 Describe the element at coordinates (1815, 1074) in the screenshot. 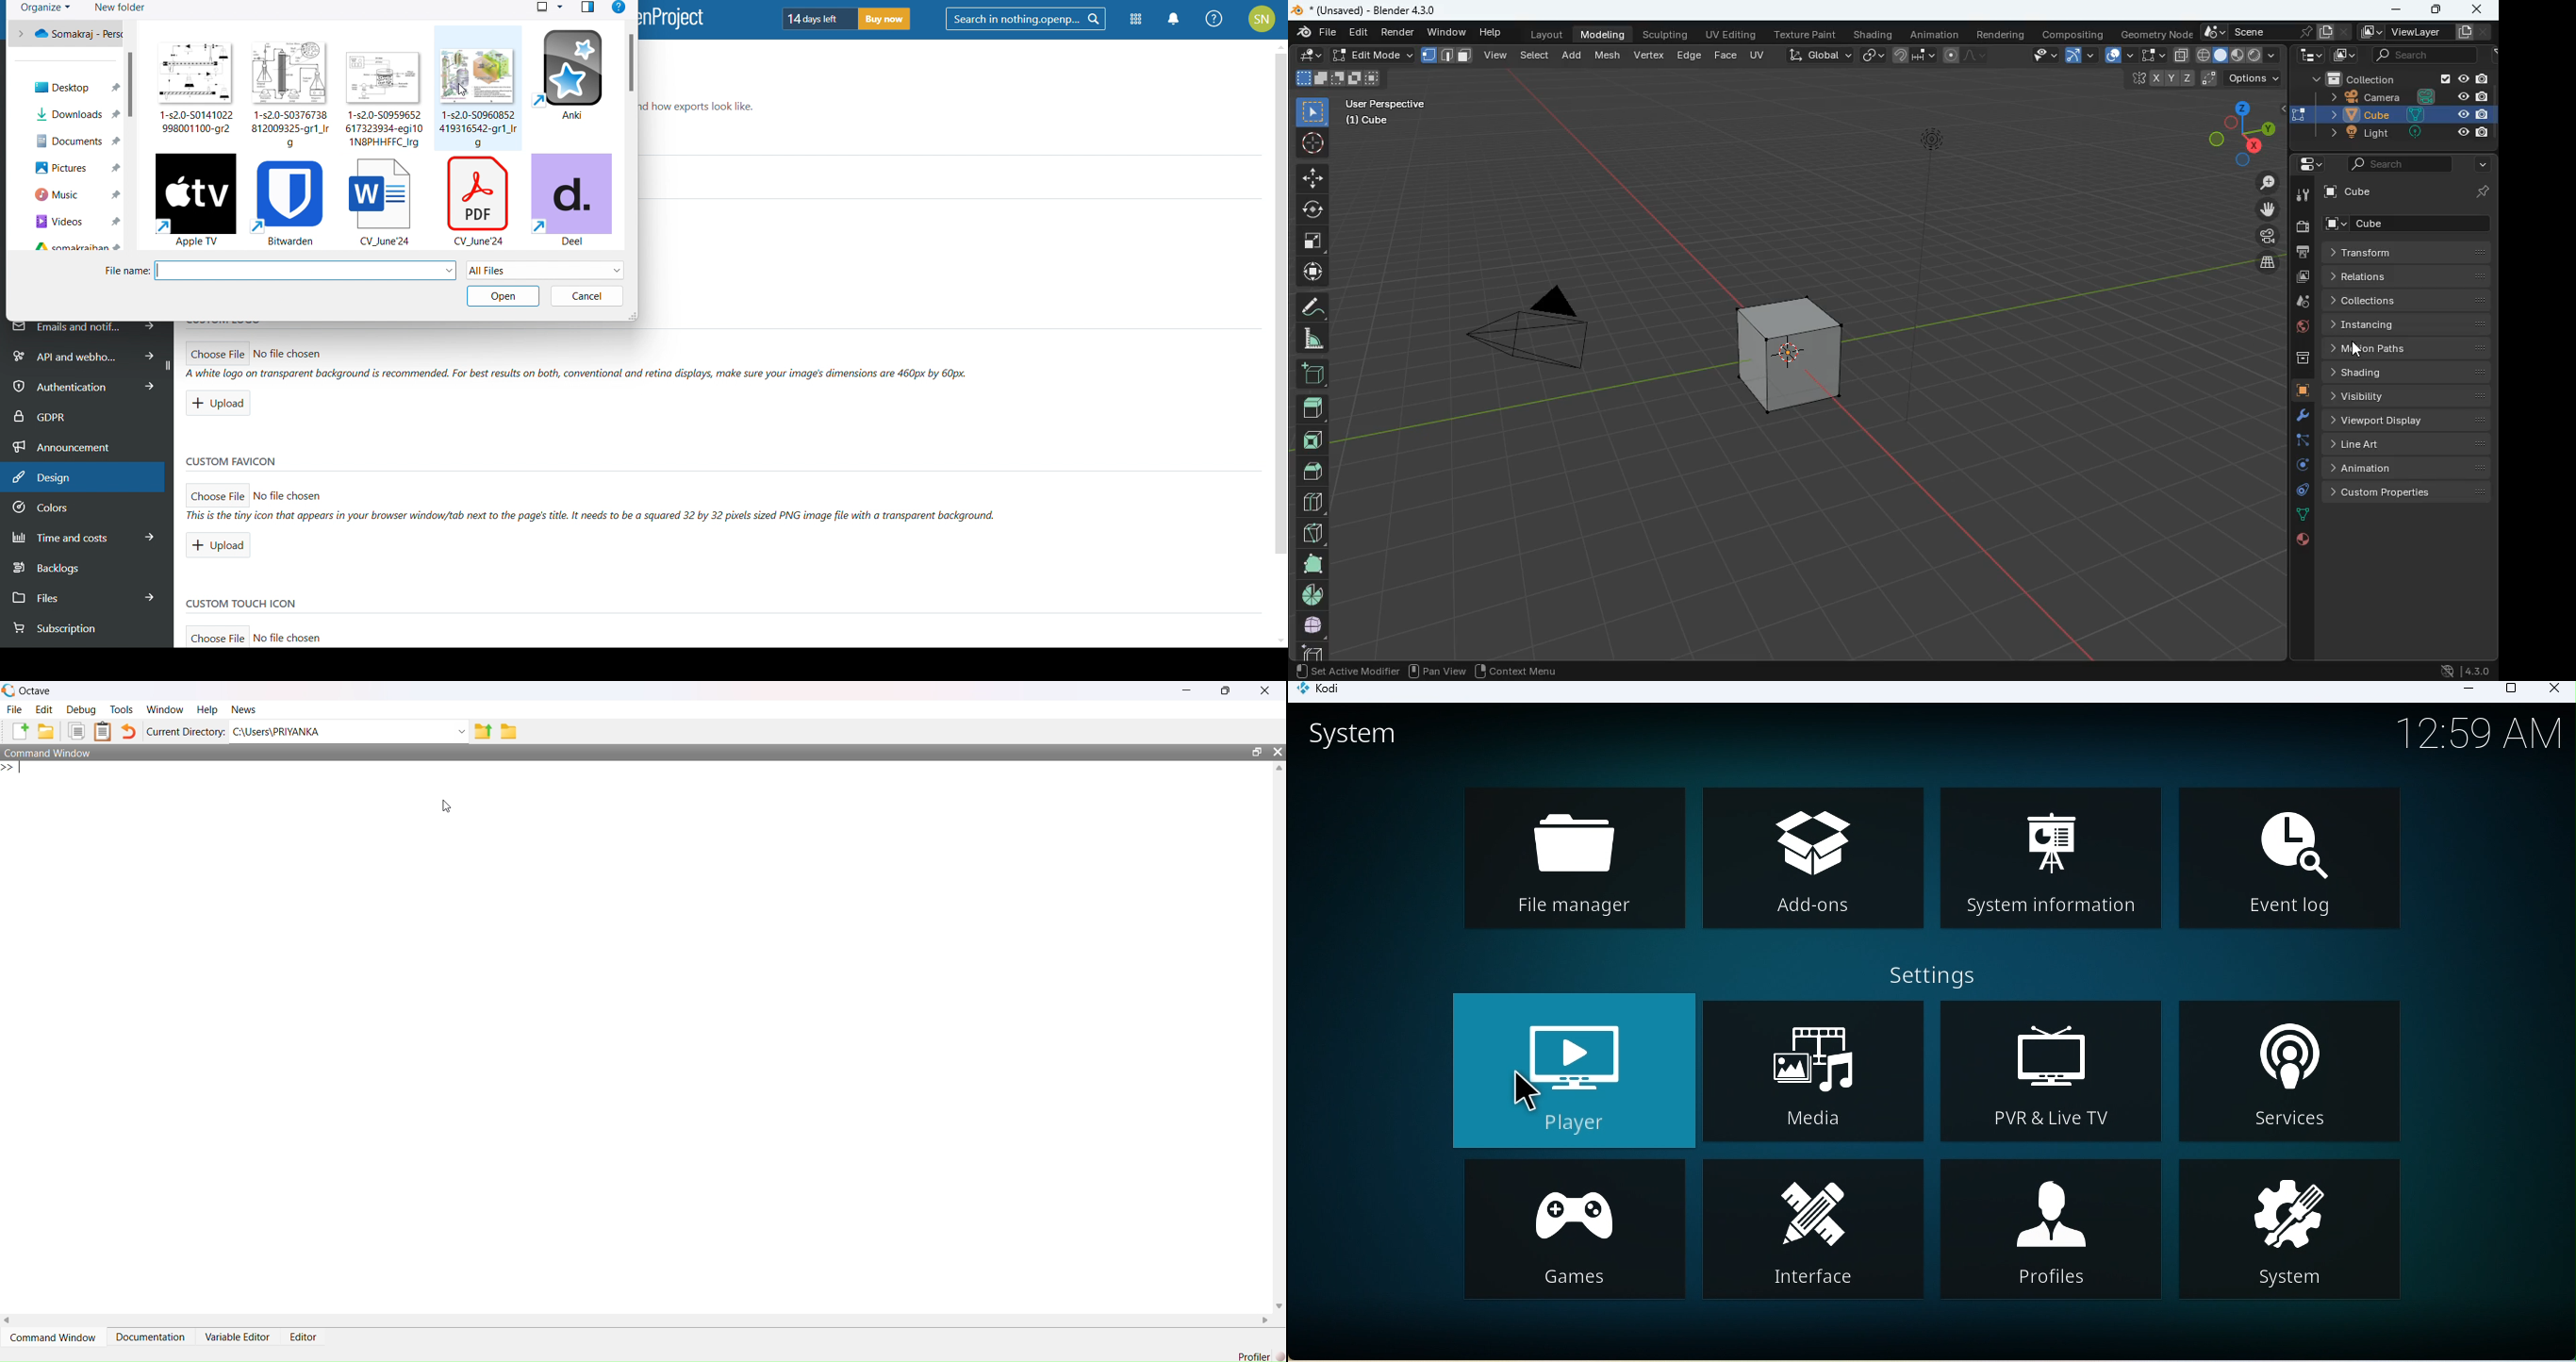

I see `Media` at that location.